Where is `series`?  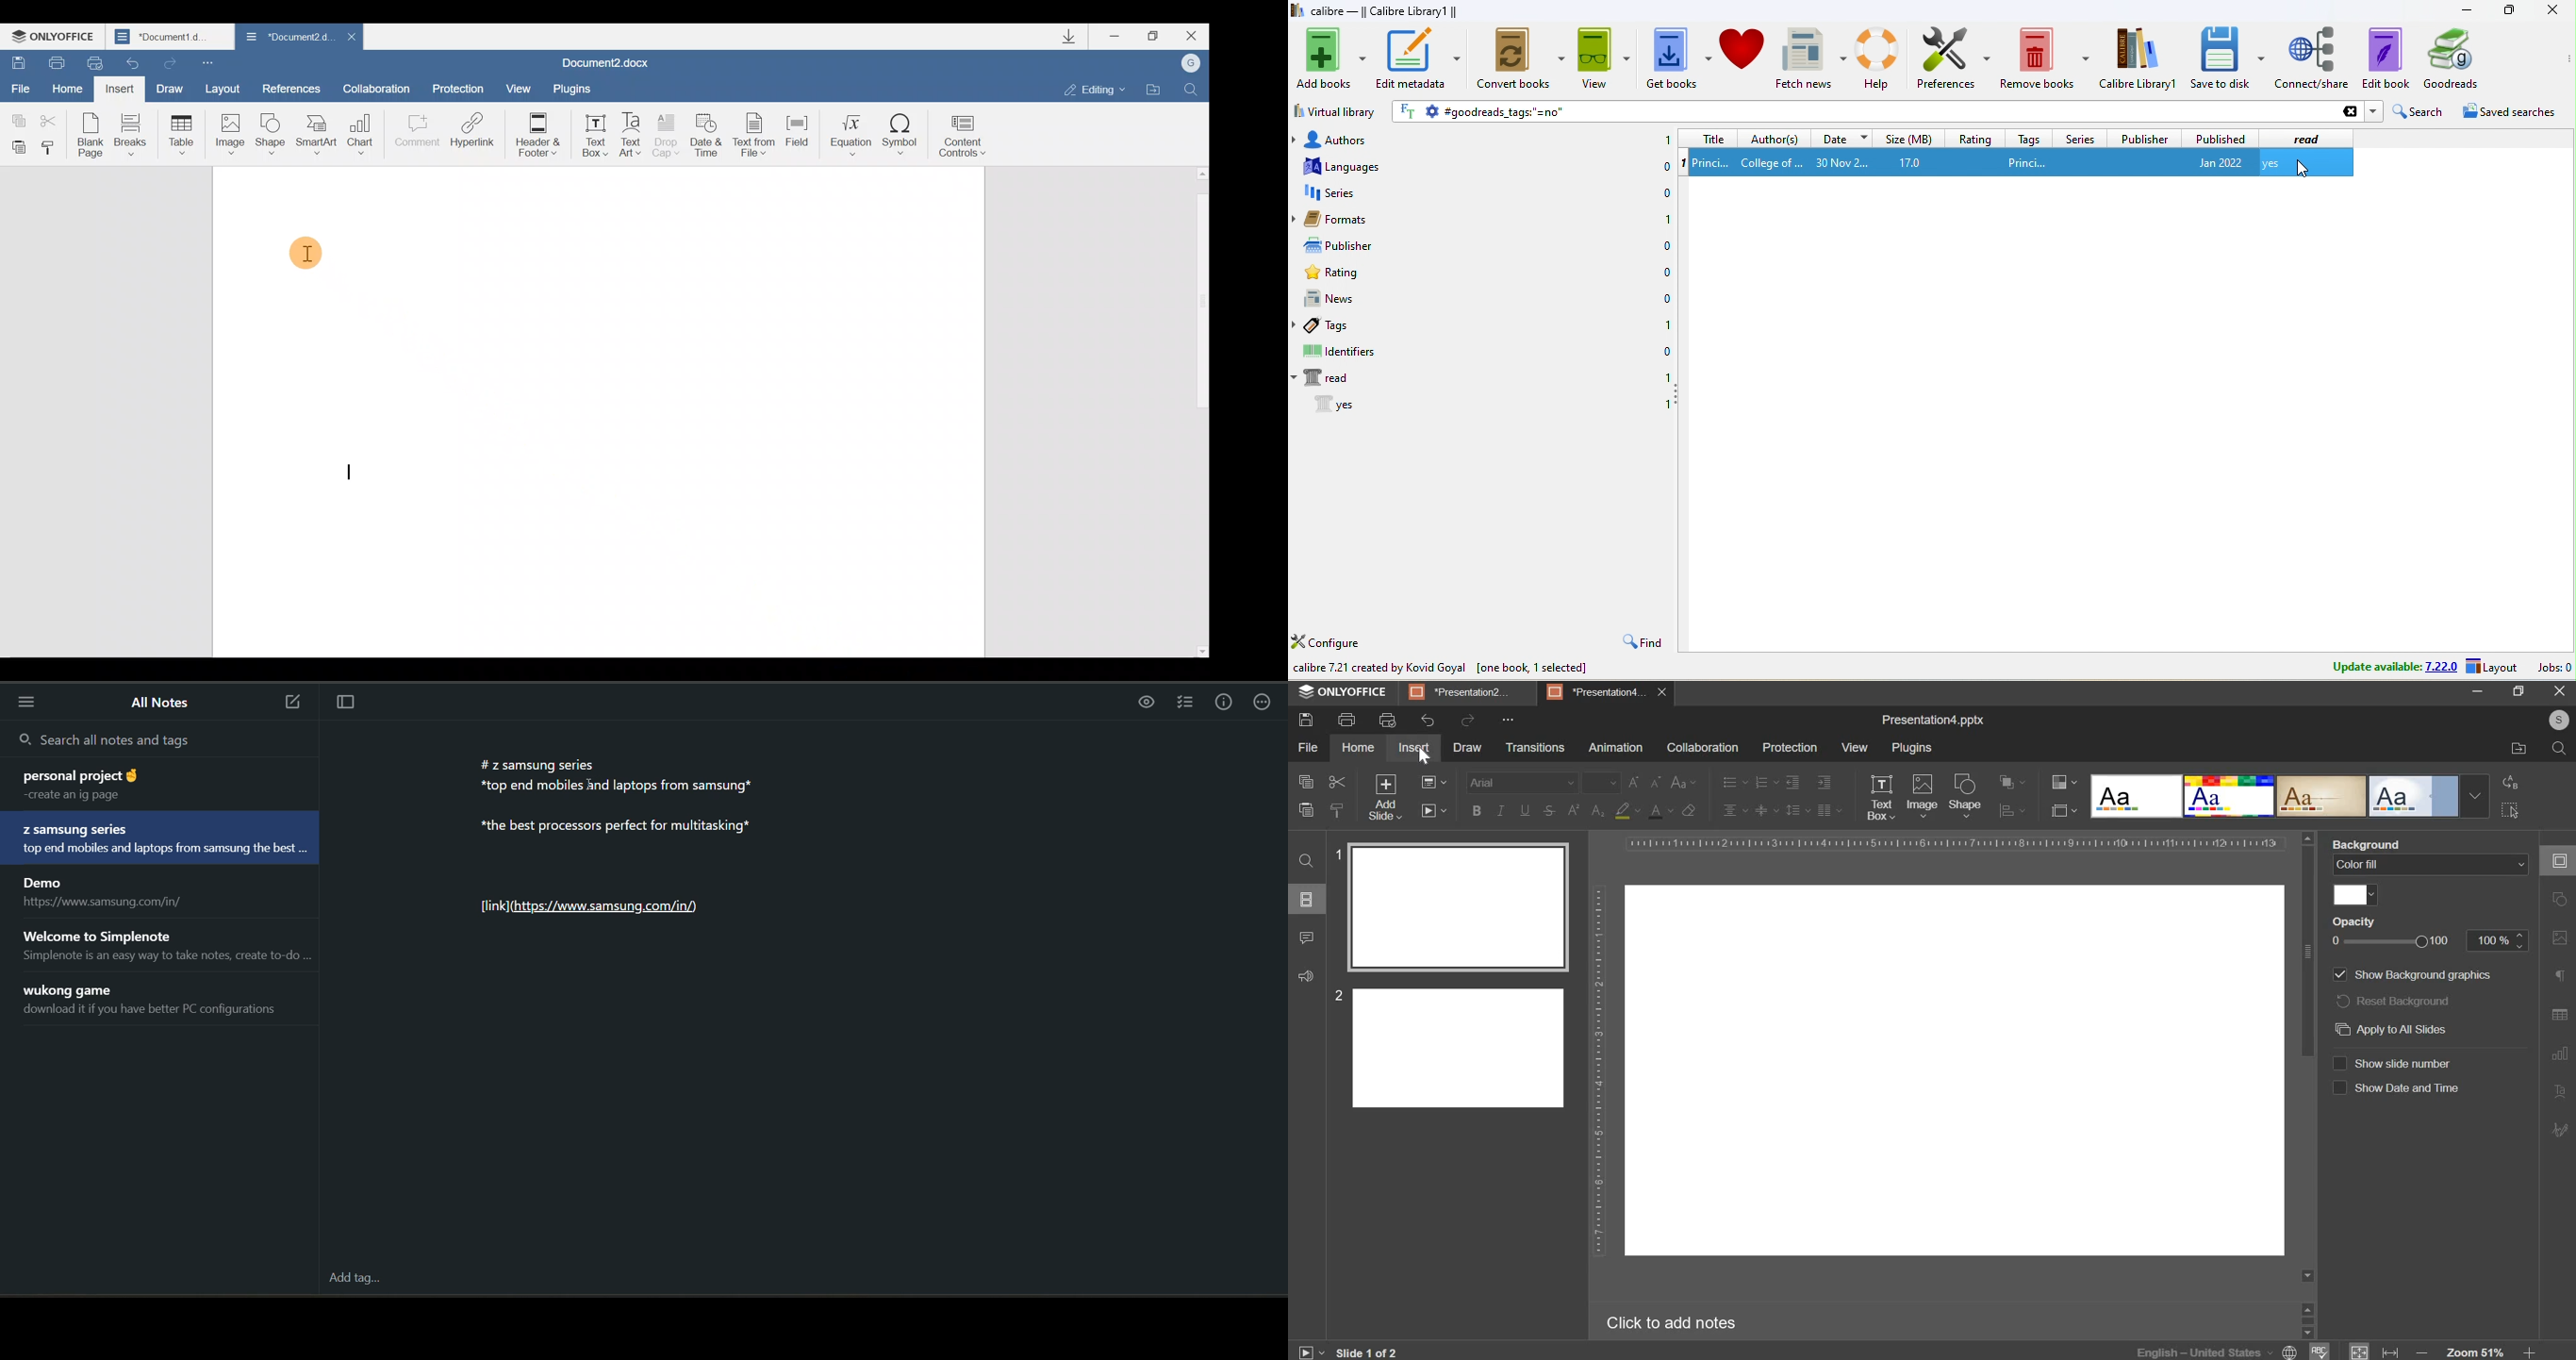 series is located at coordinates (2081, 138).